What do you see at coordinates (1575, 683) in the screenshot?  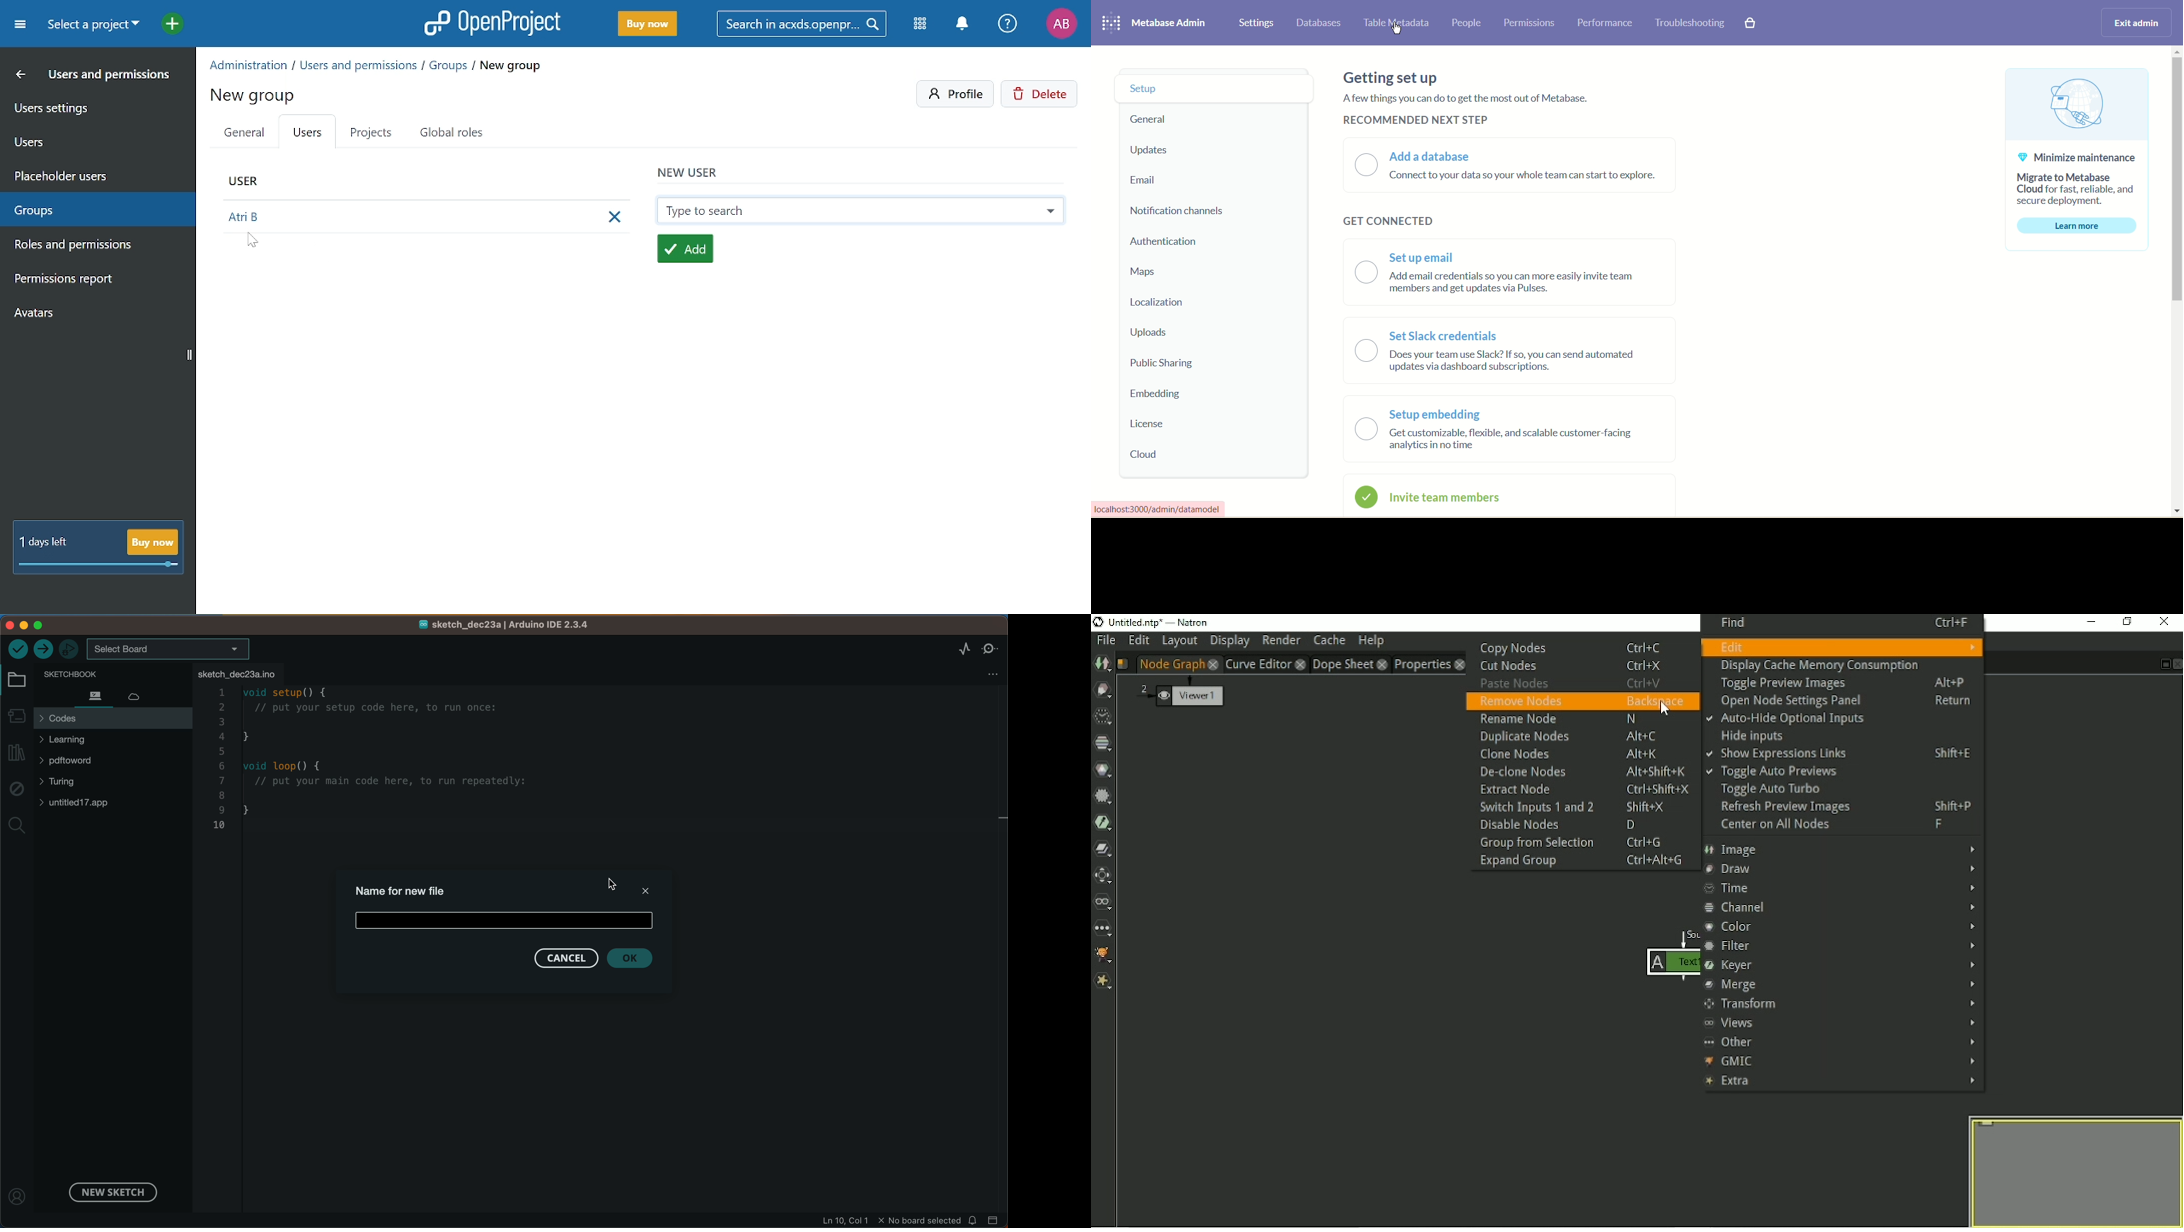 I see `Paste Nodes` at bounding box center [1575, 683].